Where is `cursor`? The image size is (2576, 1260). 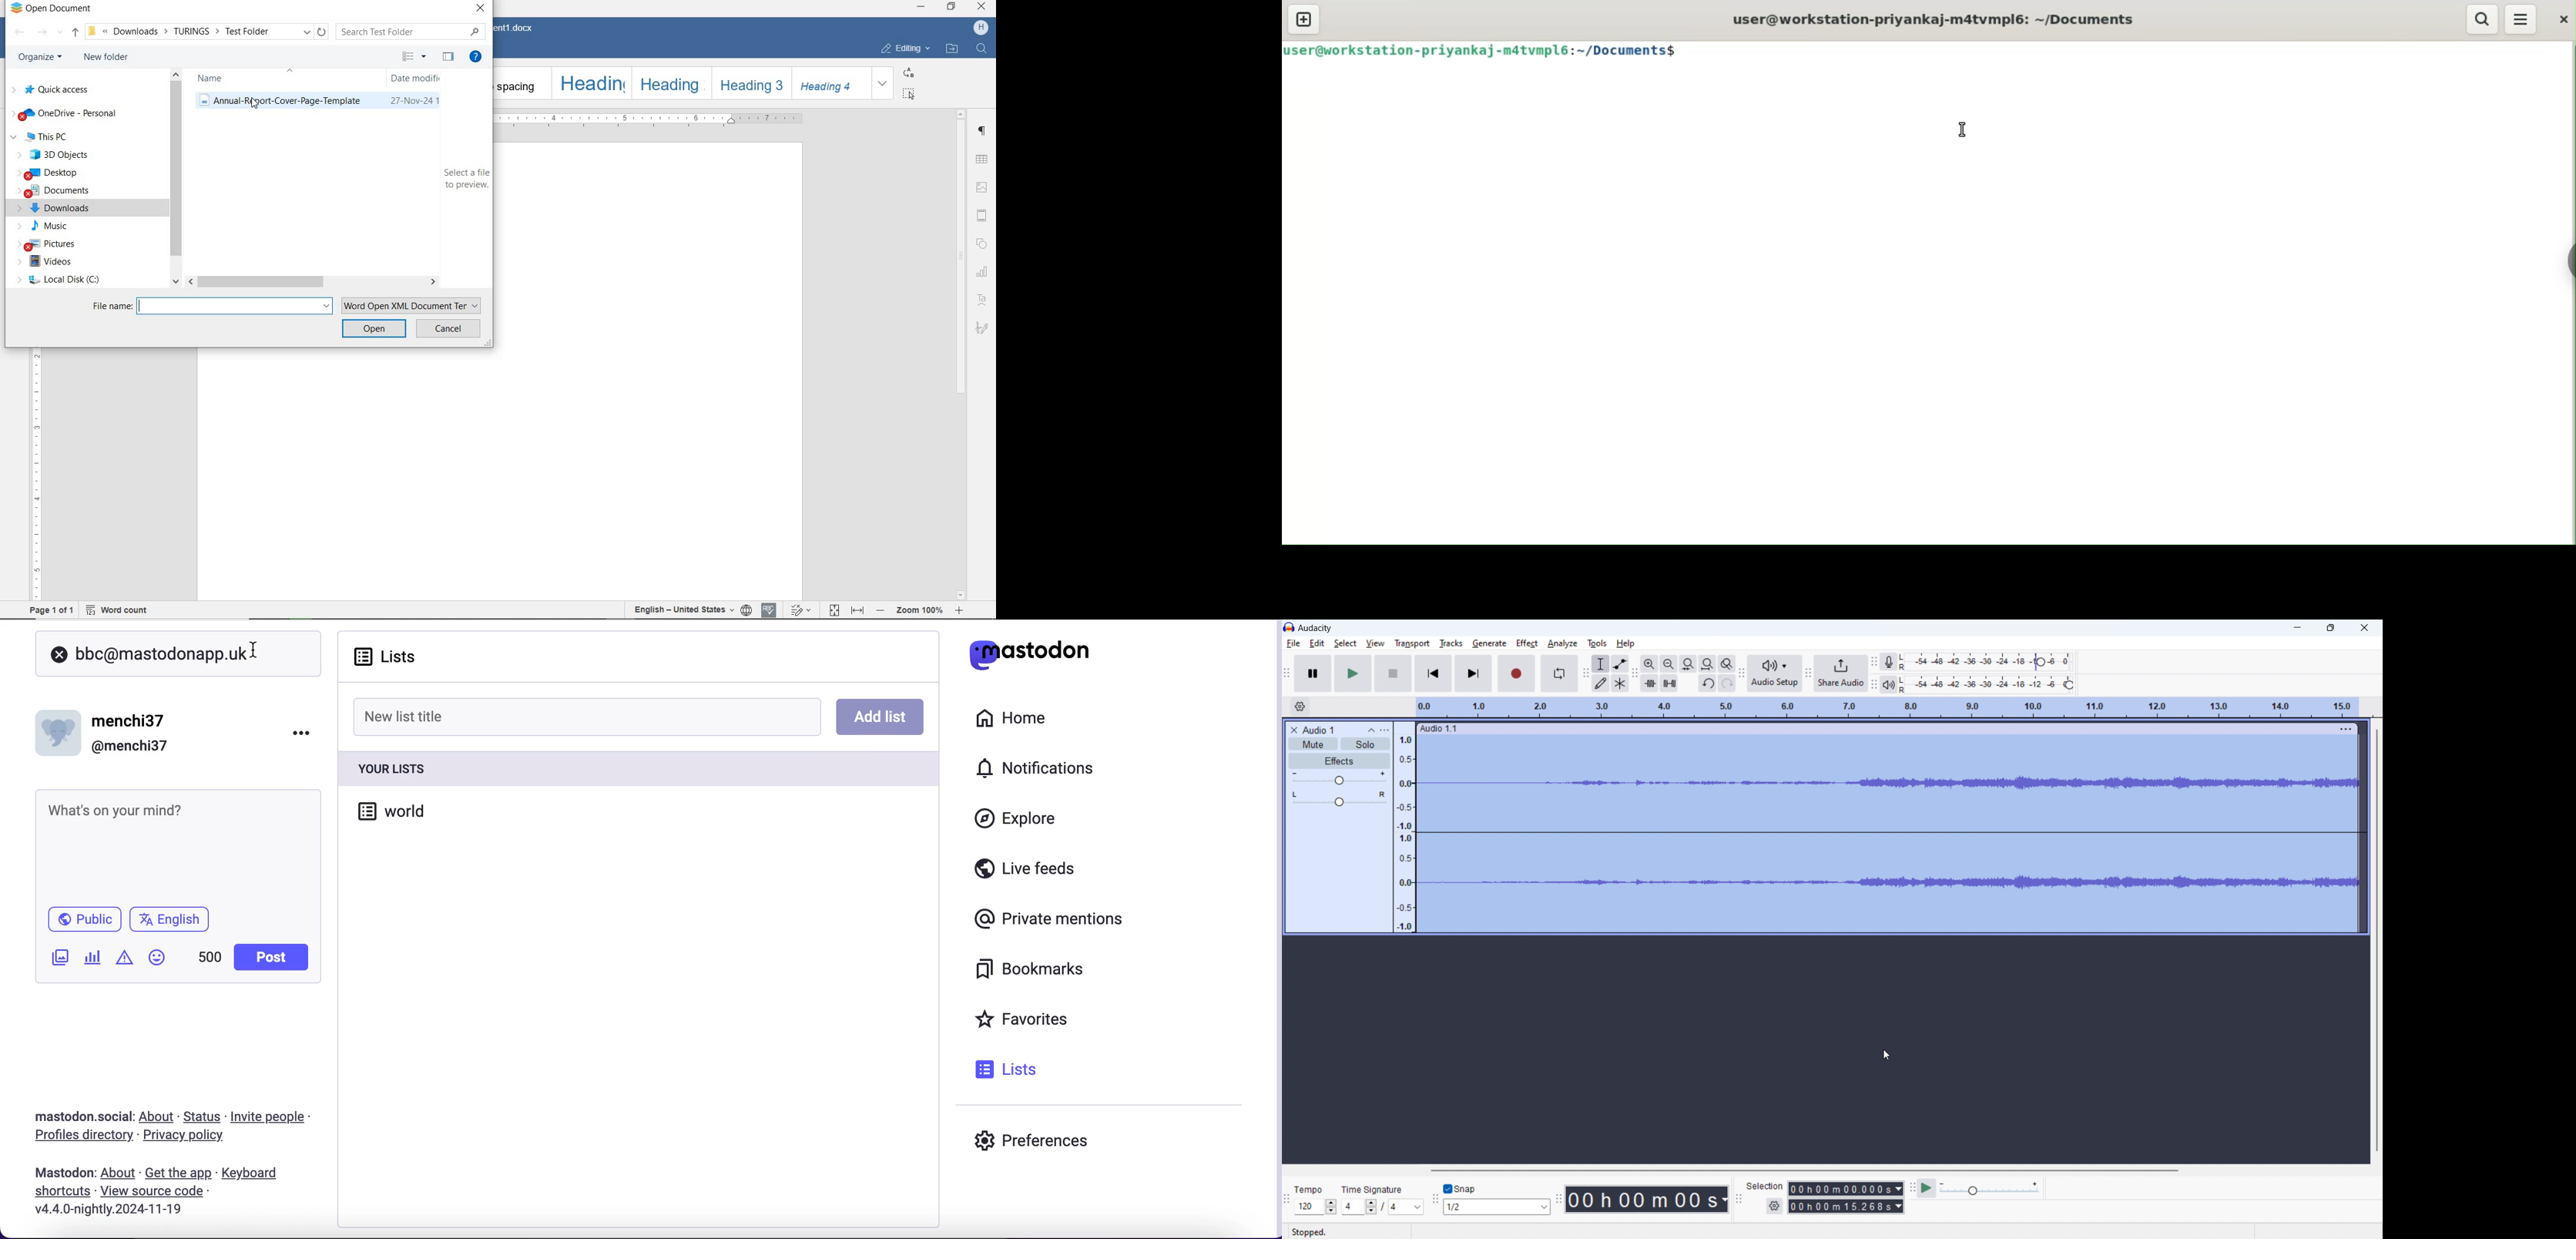 cursor is located at coordinates (255, 651).